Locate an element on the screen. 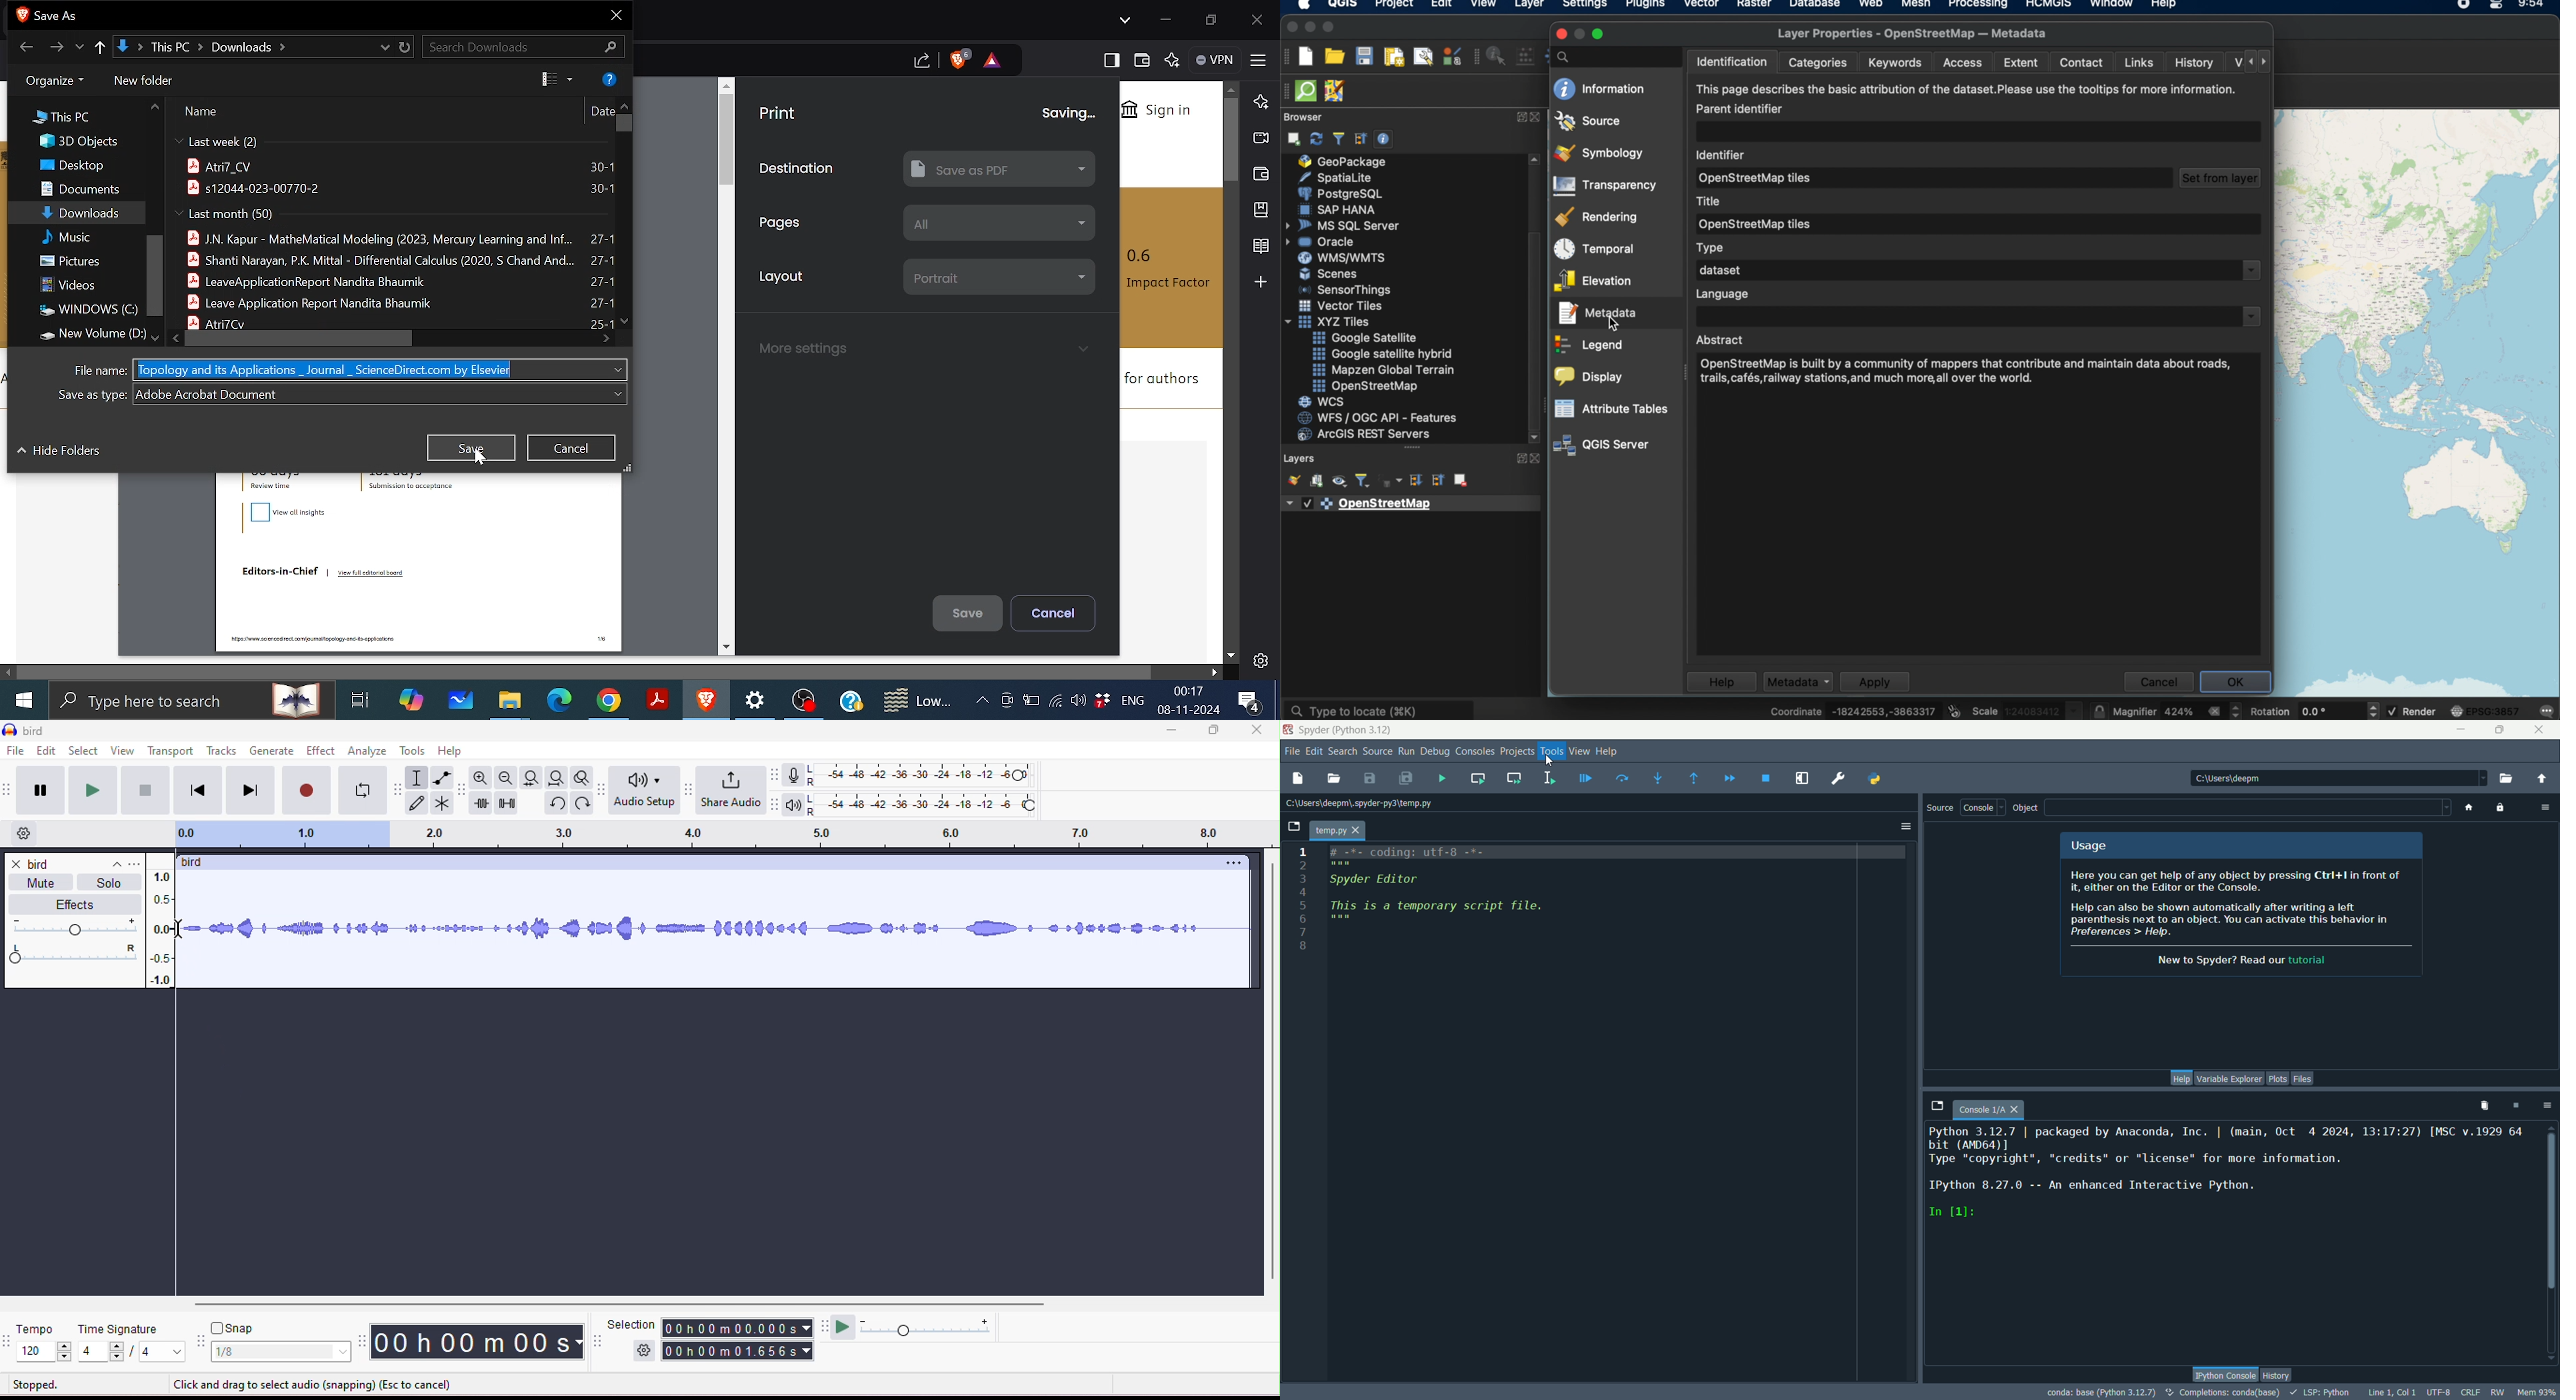 The width and height of the screenshot is (2576, 1400). current csr is located at coordinates (2486, 711).